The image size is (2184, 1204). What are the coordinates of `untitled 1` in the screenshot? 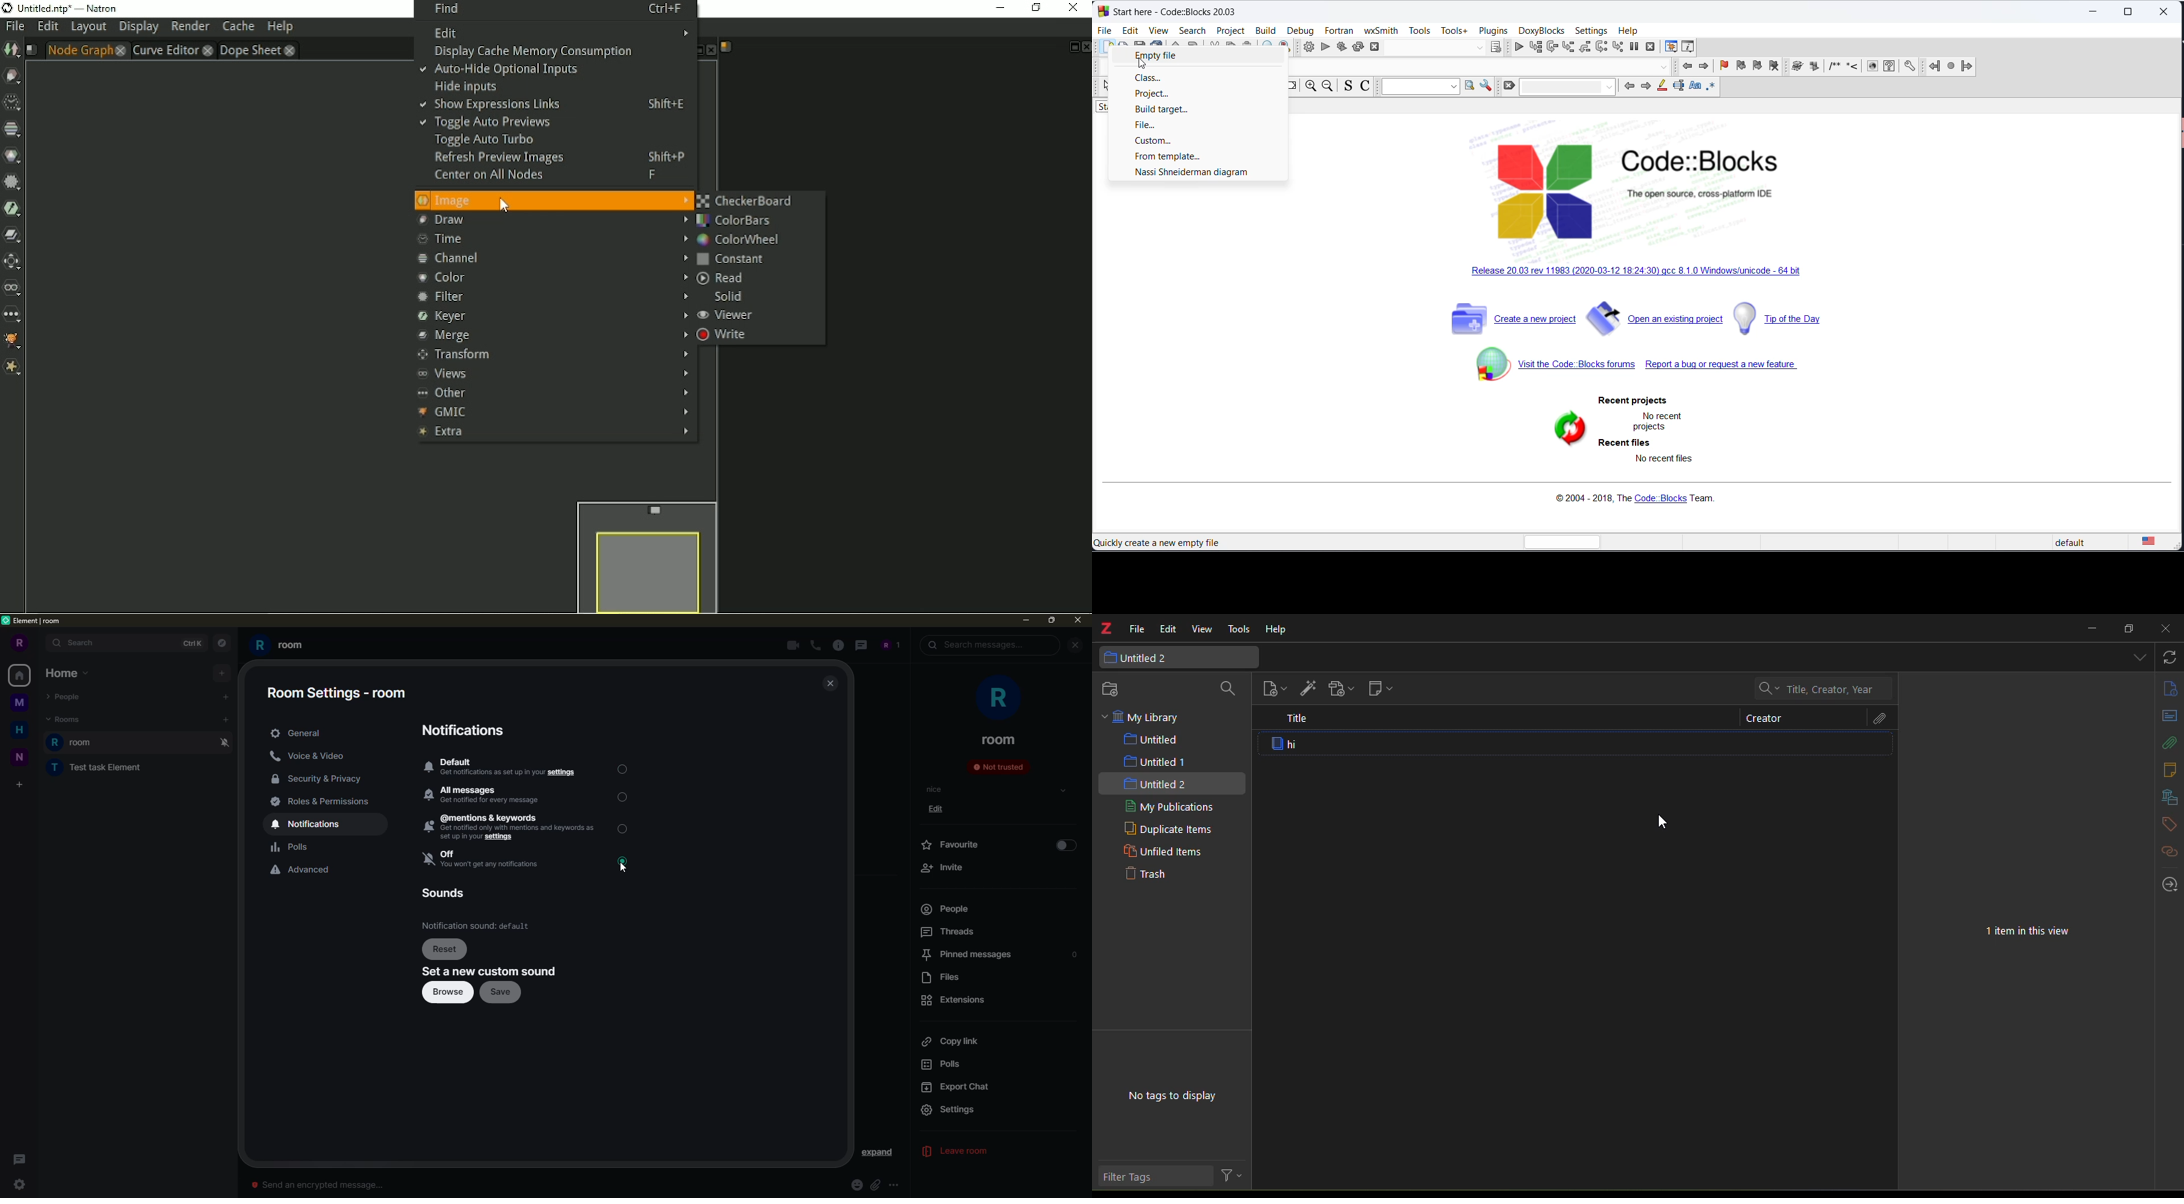 It's located at (1156, 762).